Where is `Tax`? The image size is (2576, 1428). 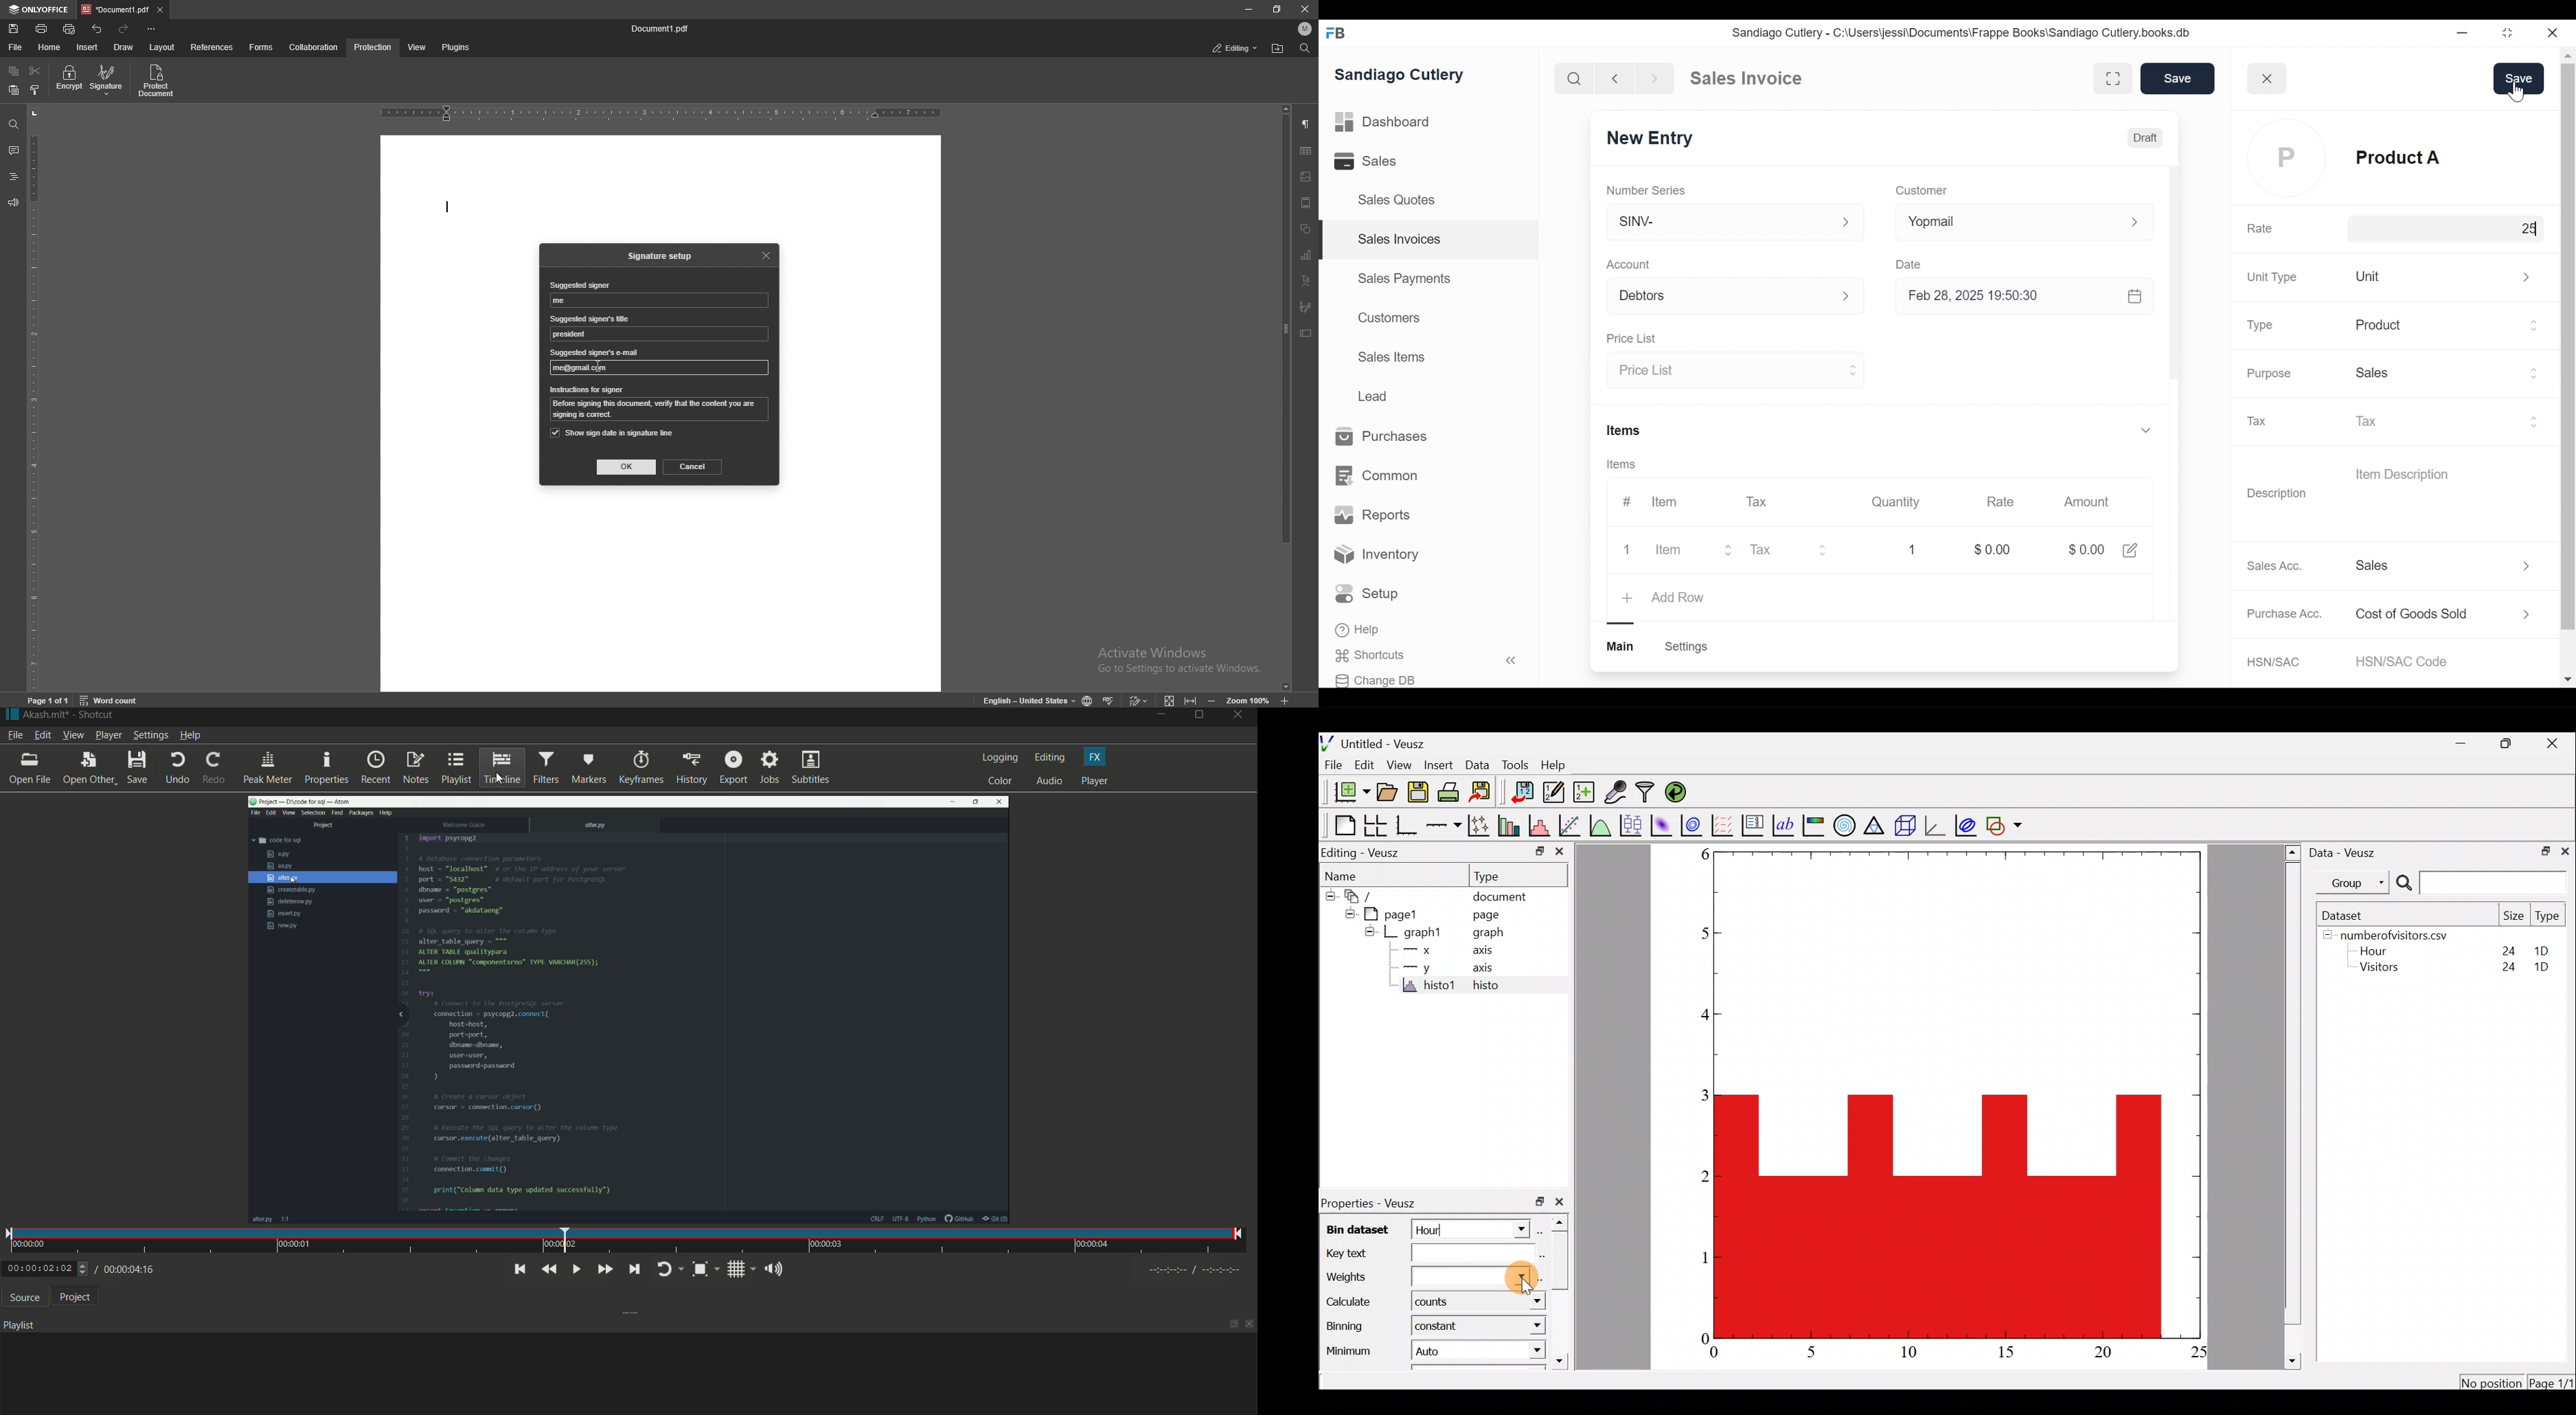 Tax is located at coordinates (1759, 502).